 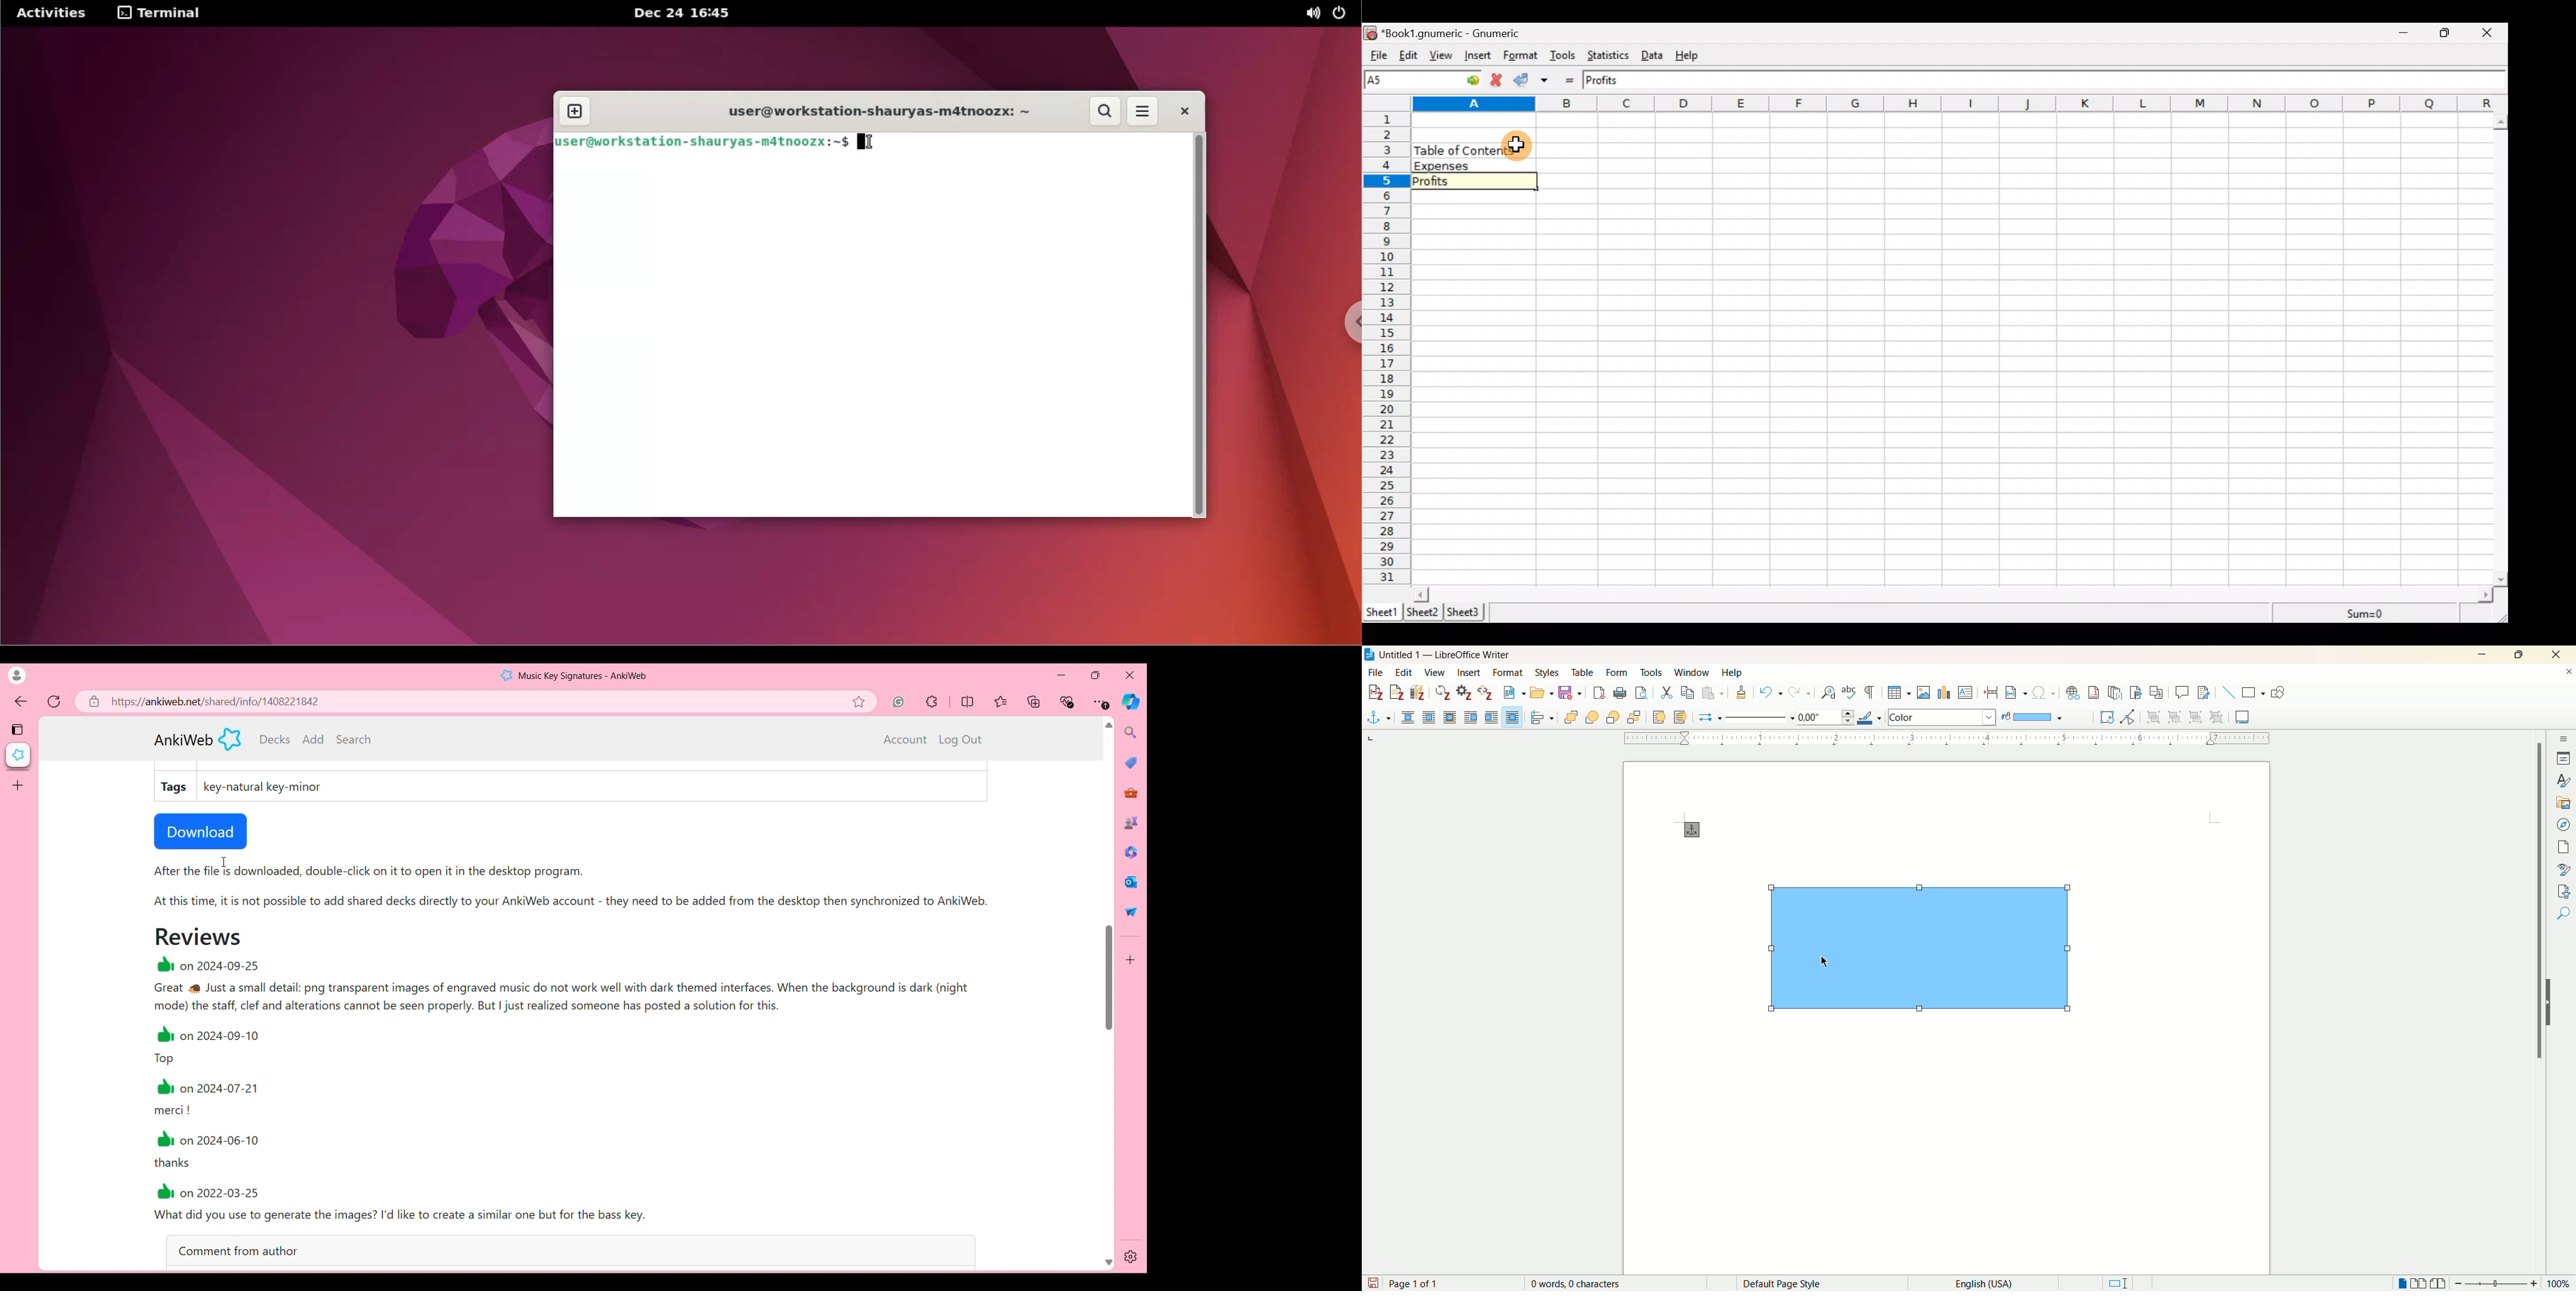 What do you see at coordinates (2482, 655) in the screenshot?
I see `minimize` at bounding box center [2482, 655].